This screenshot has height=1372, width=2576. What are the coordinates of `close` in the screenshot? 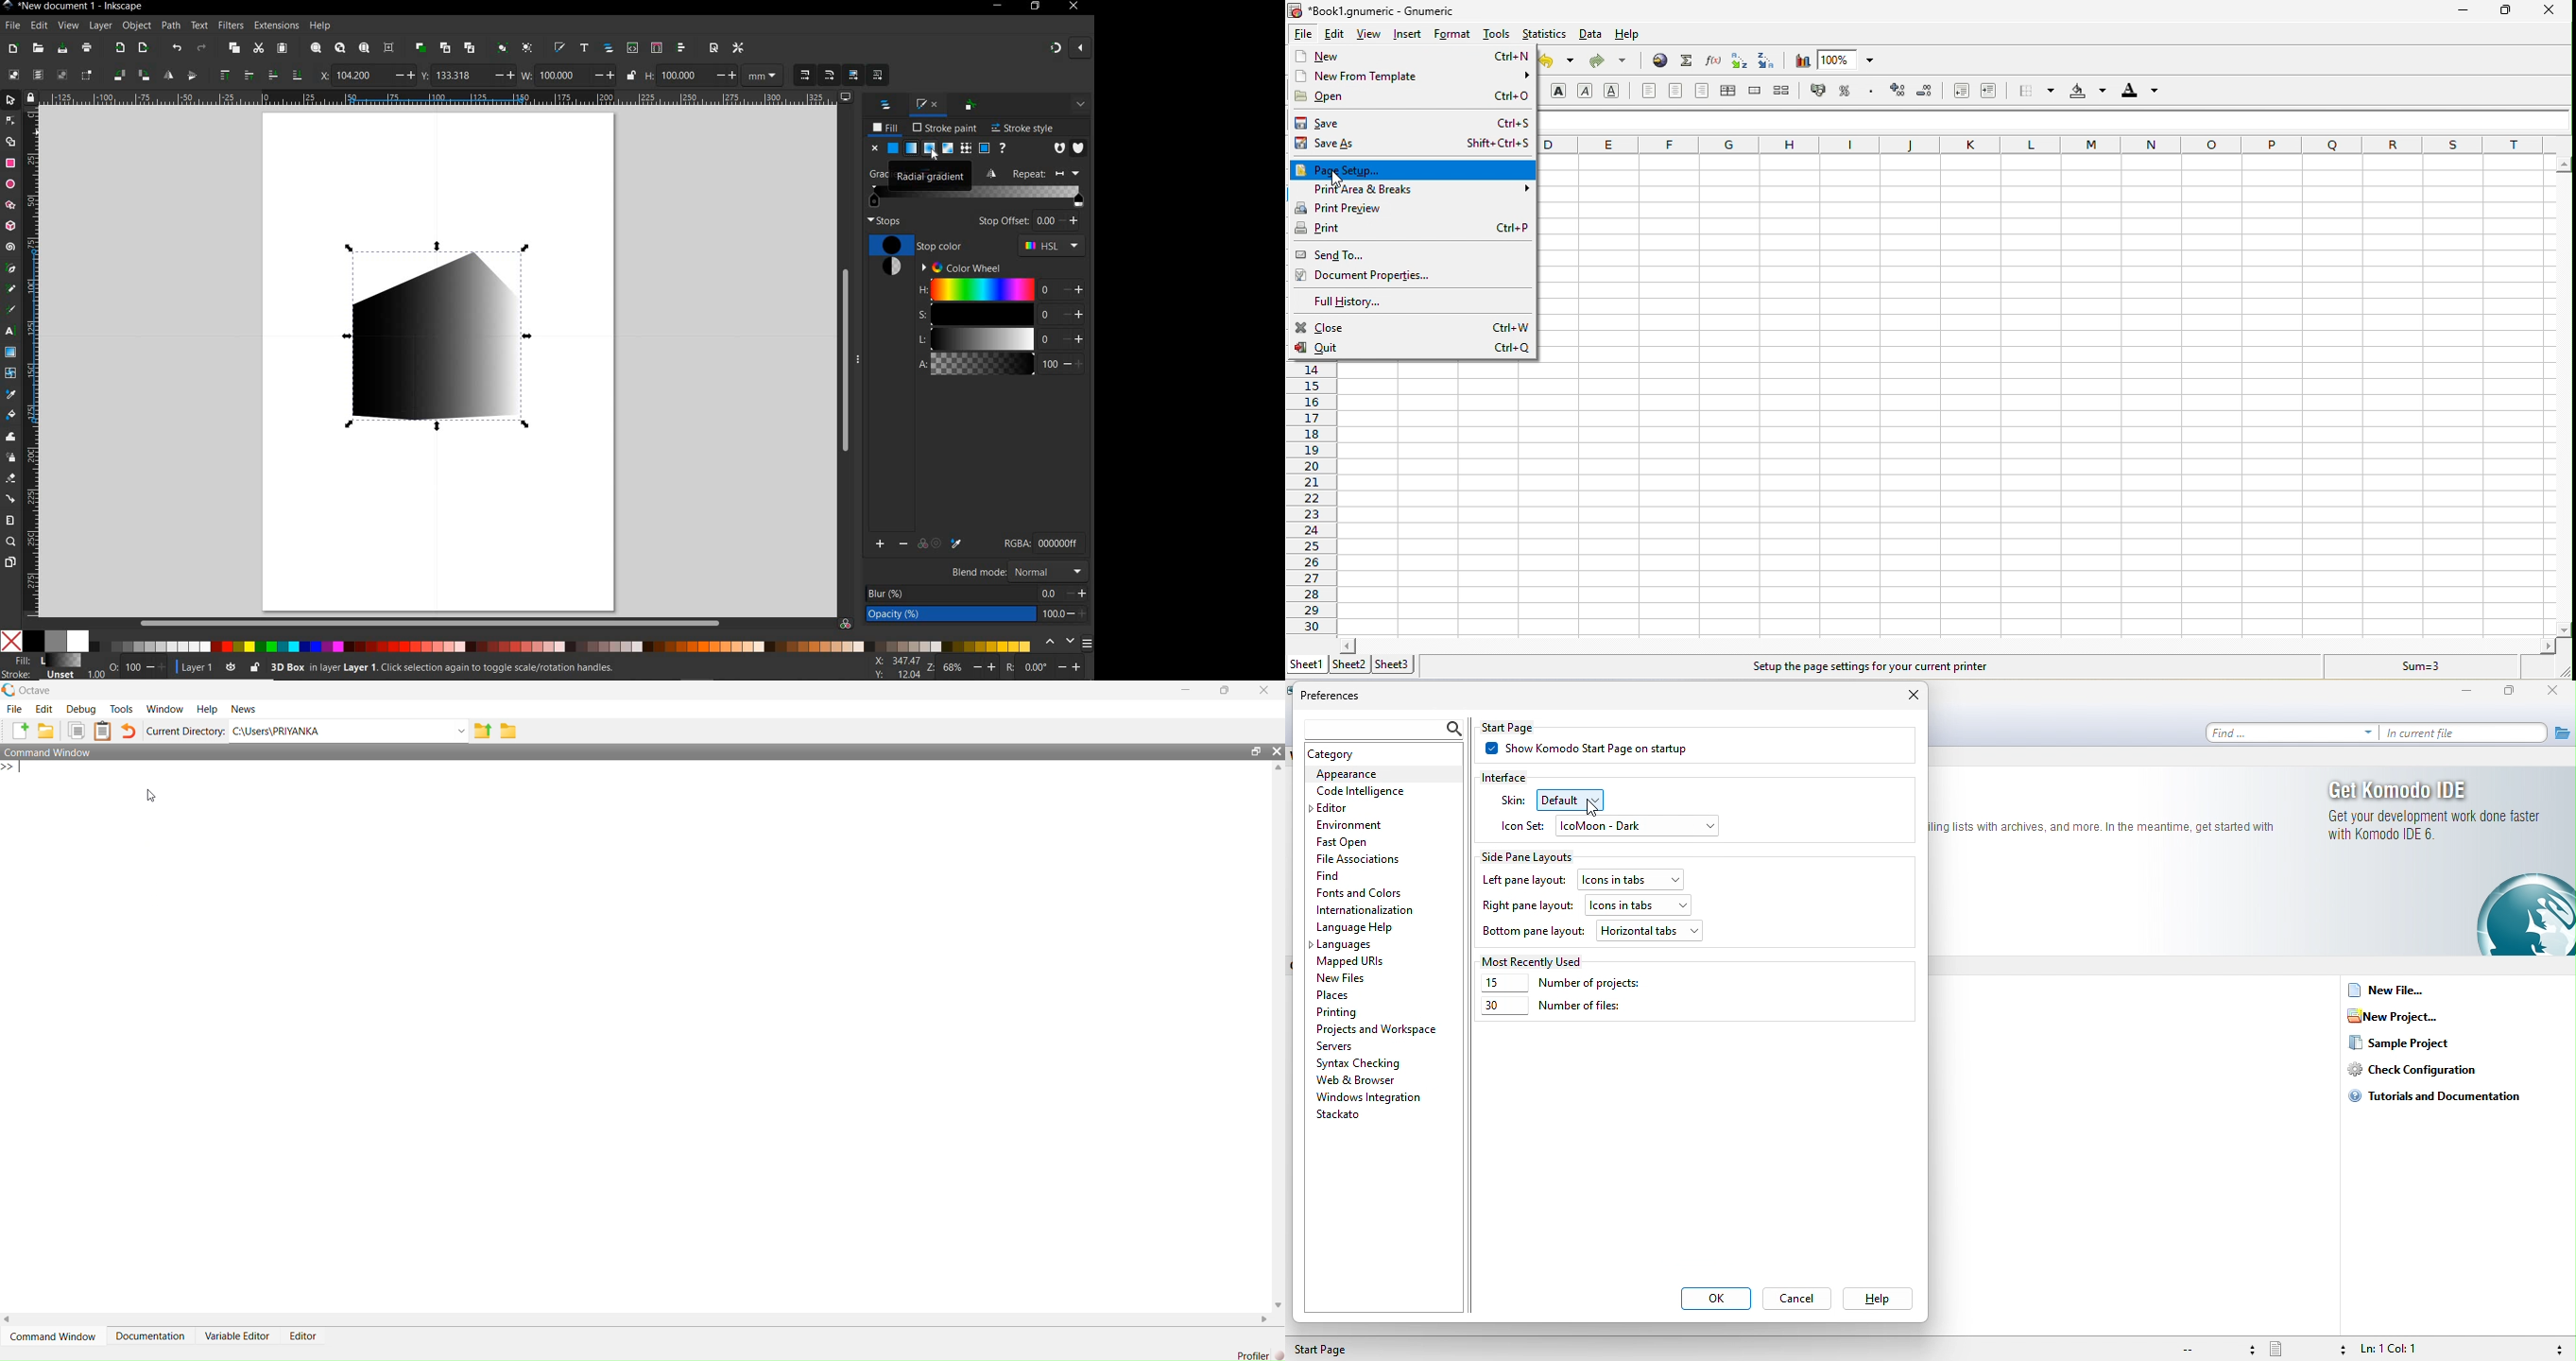 It's located at (2548, 10).